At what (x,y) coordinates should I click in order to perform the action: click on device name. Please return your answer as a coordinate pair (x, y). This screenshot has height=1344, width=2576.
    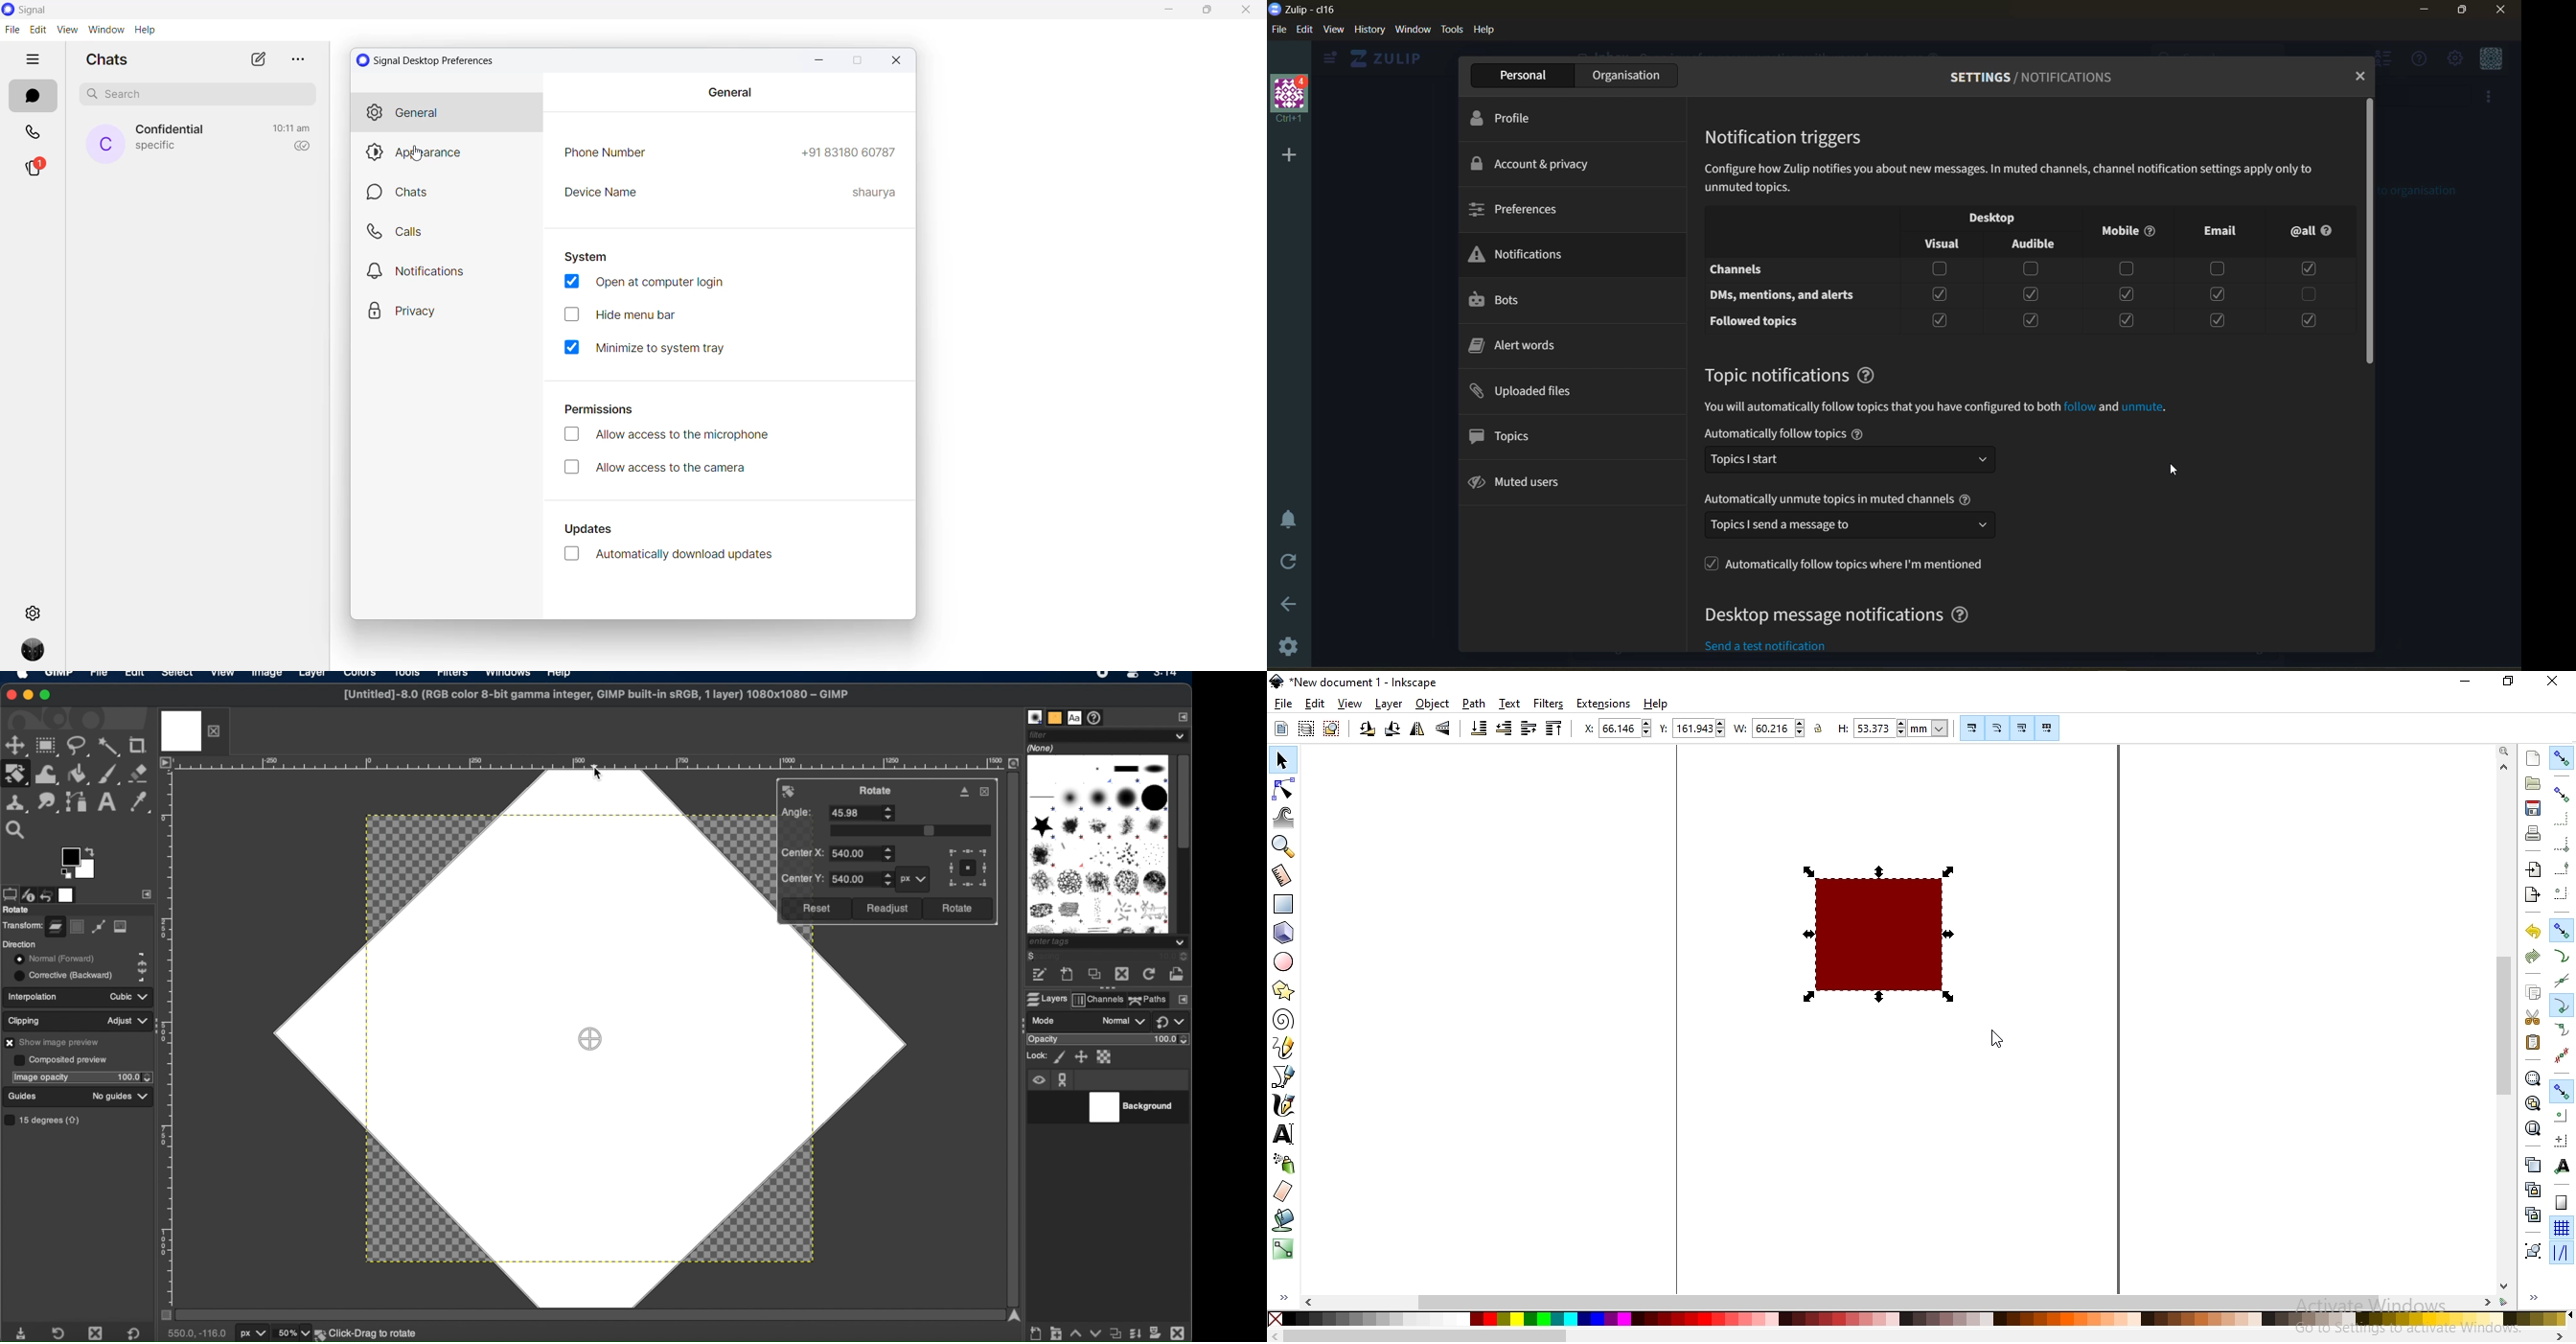
    Looking at the image, I should click on (603, 195).